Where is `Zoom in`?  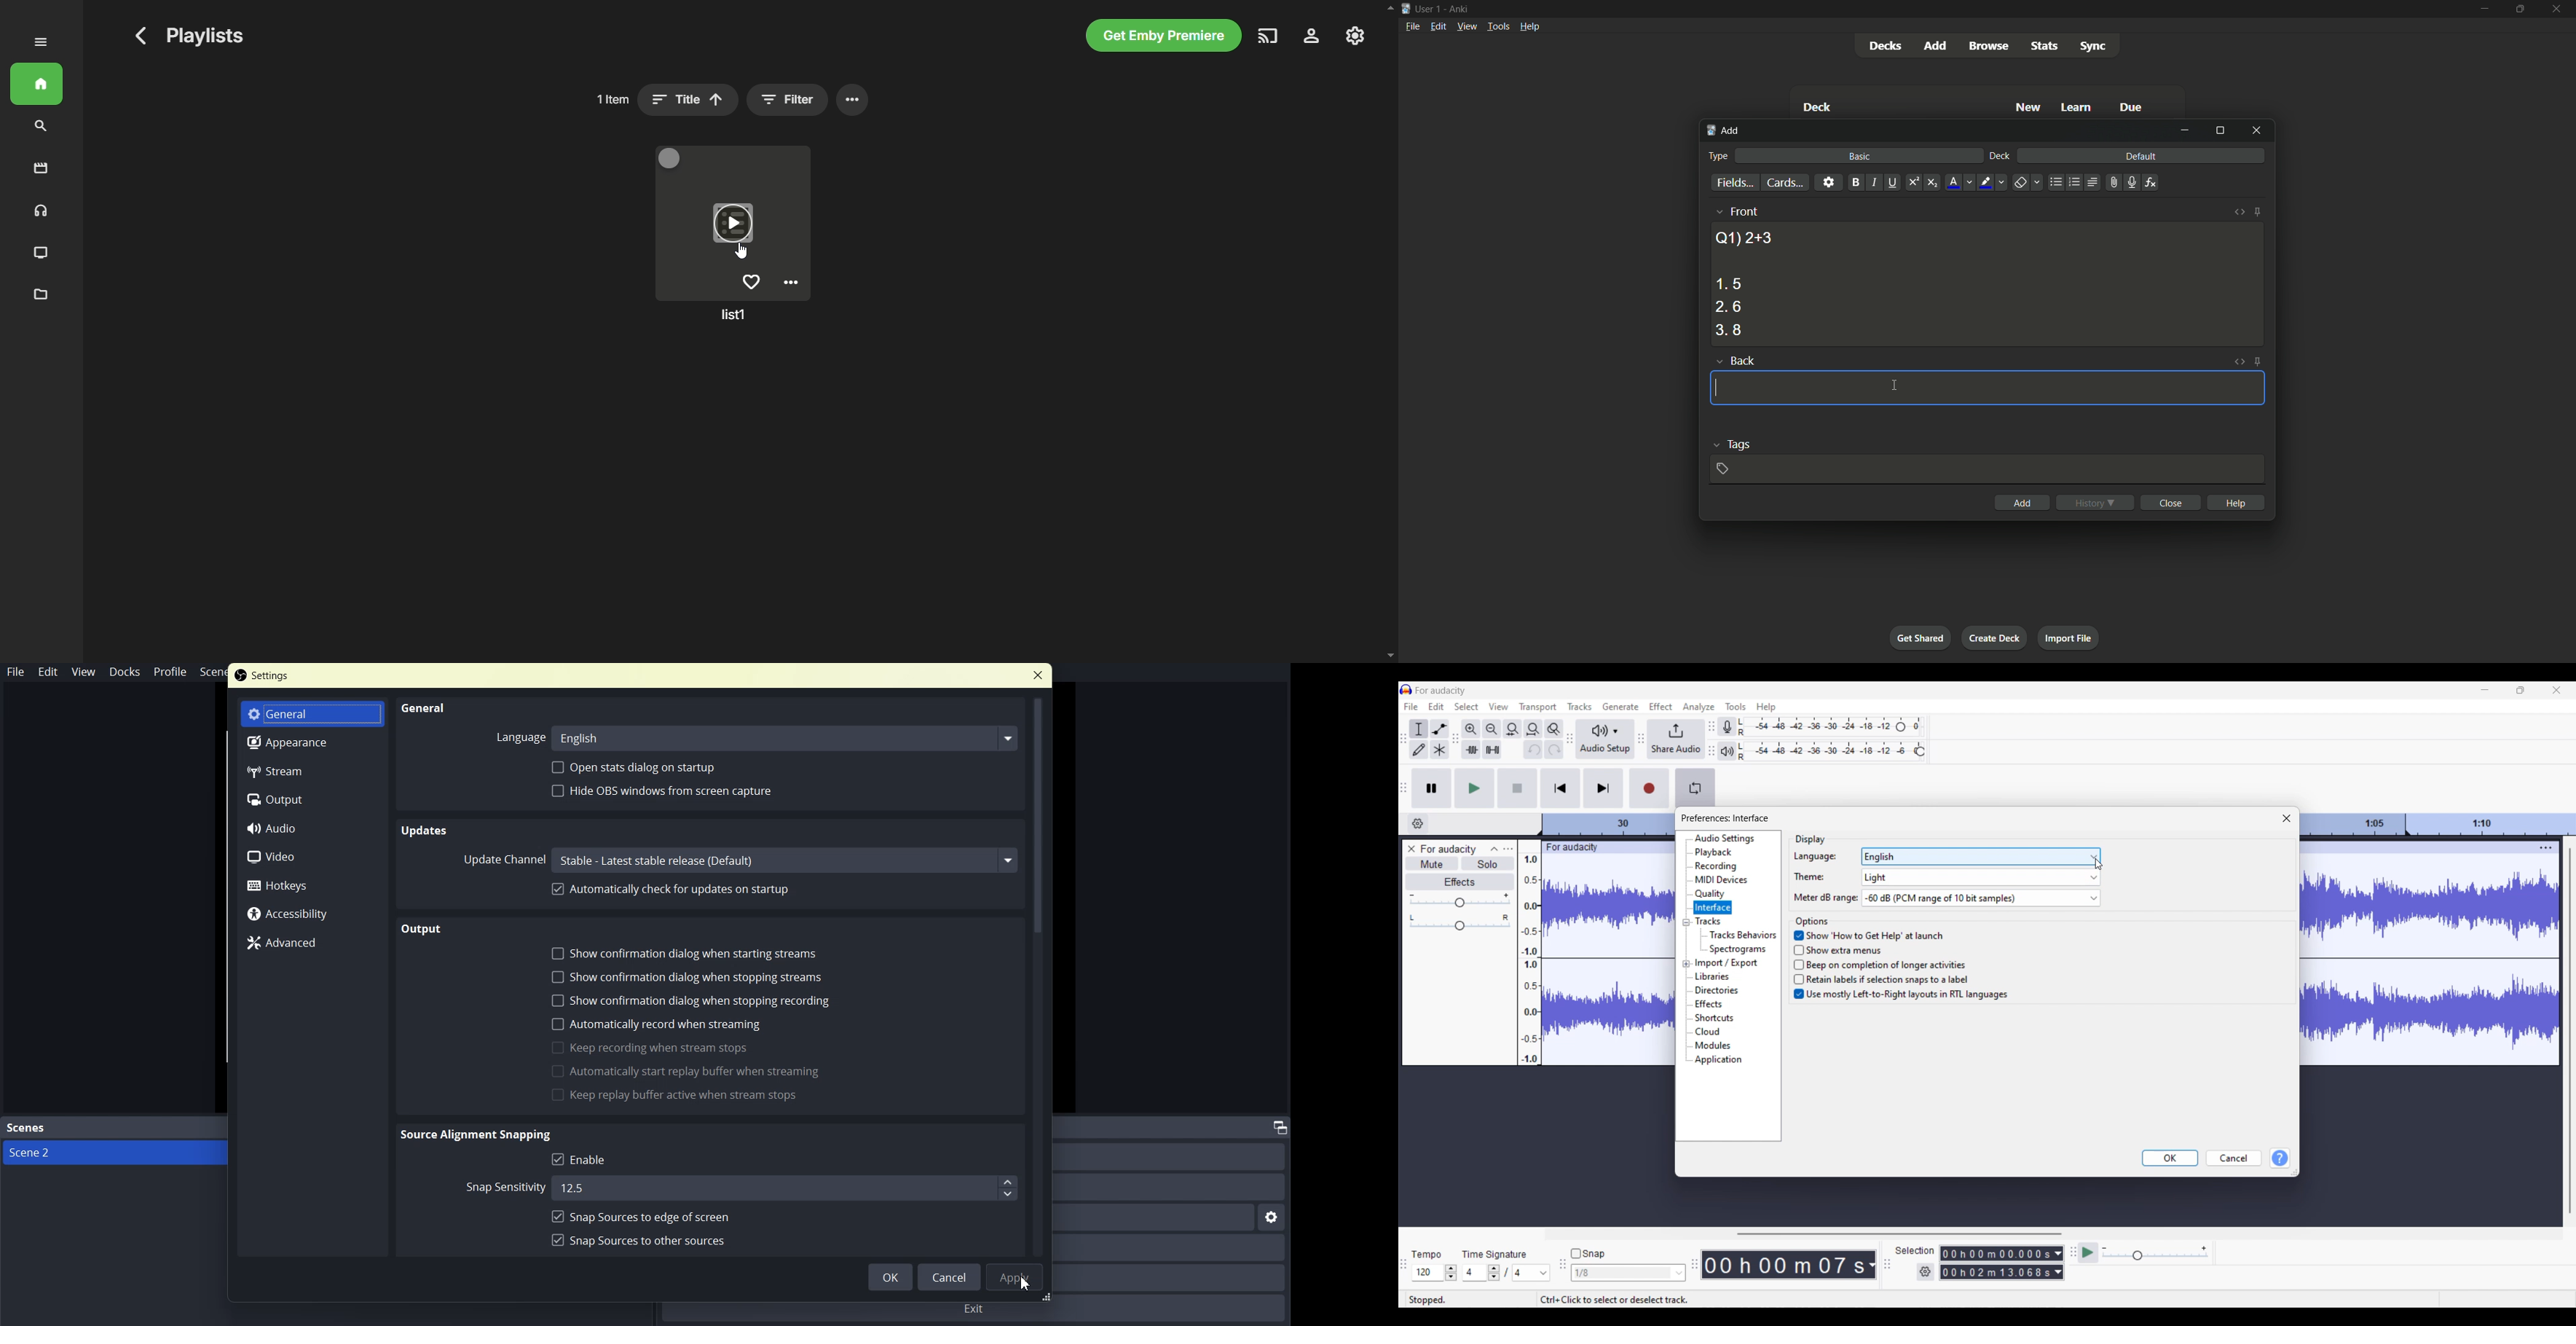 Zoom in is located at coordinates (1471, 729).